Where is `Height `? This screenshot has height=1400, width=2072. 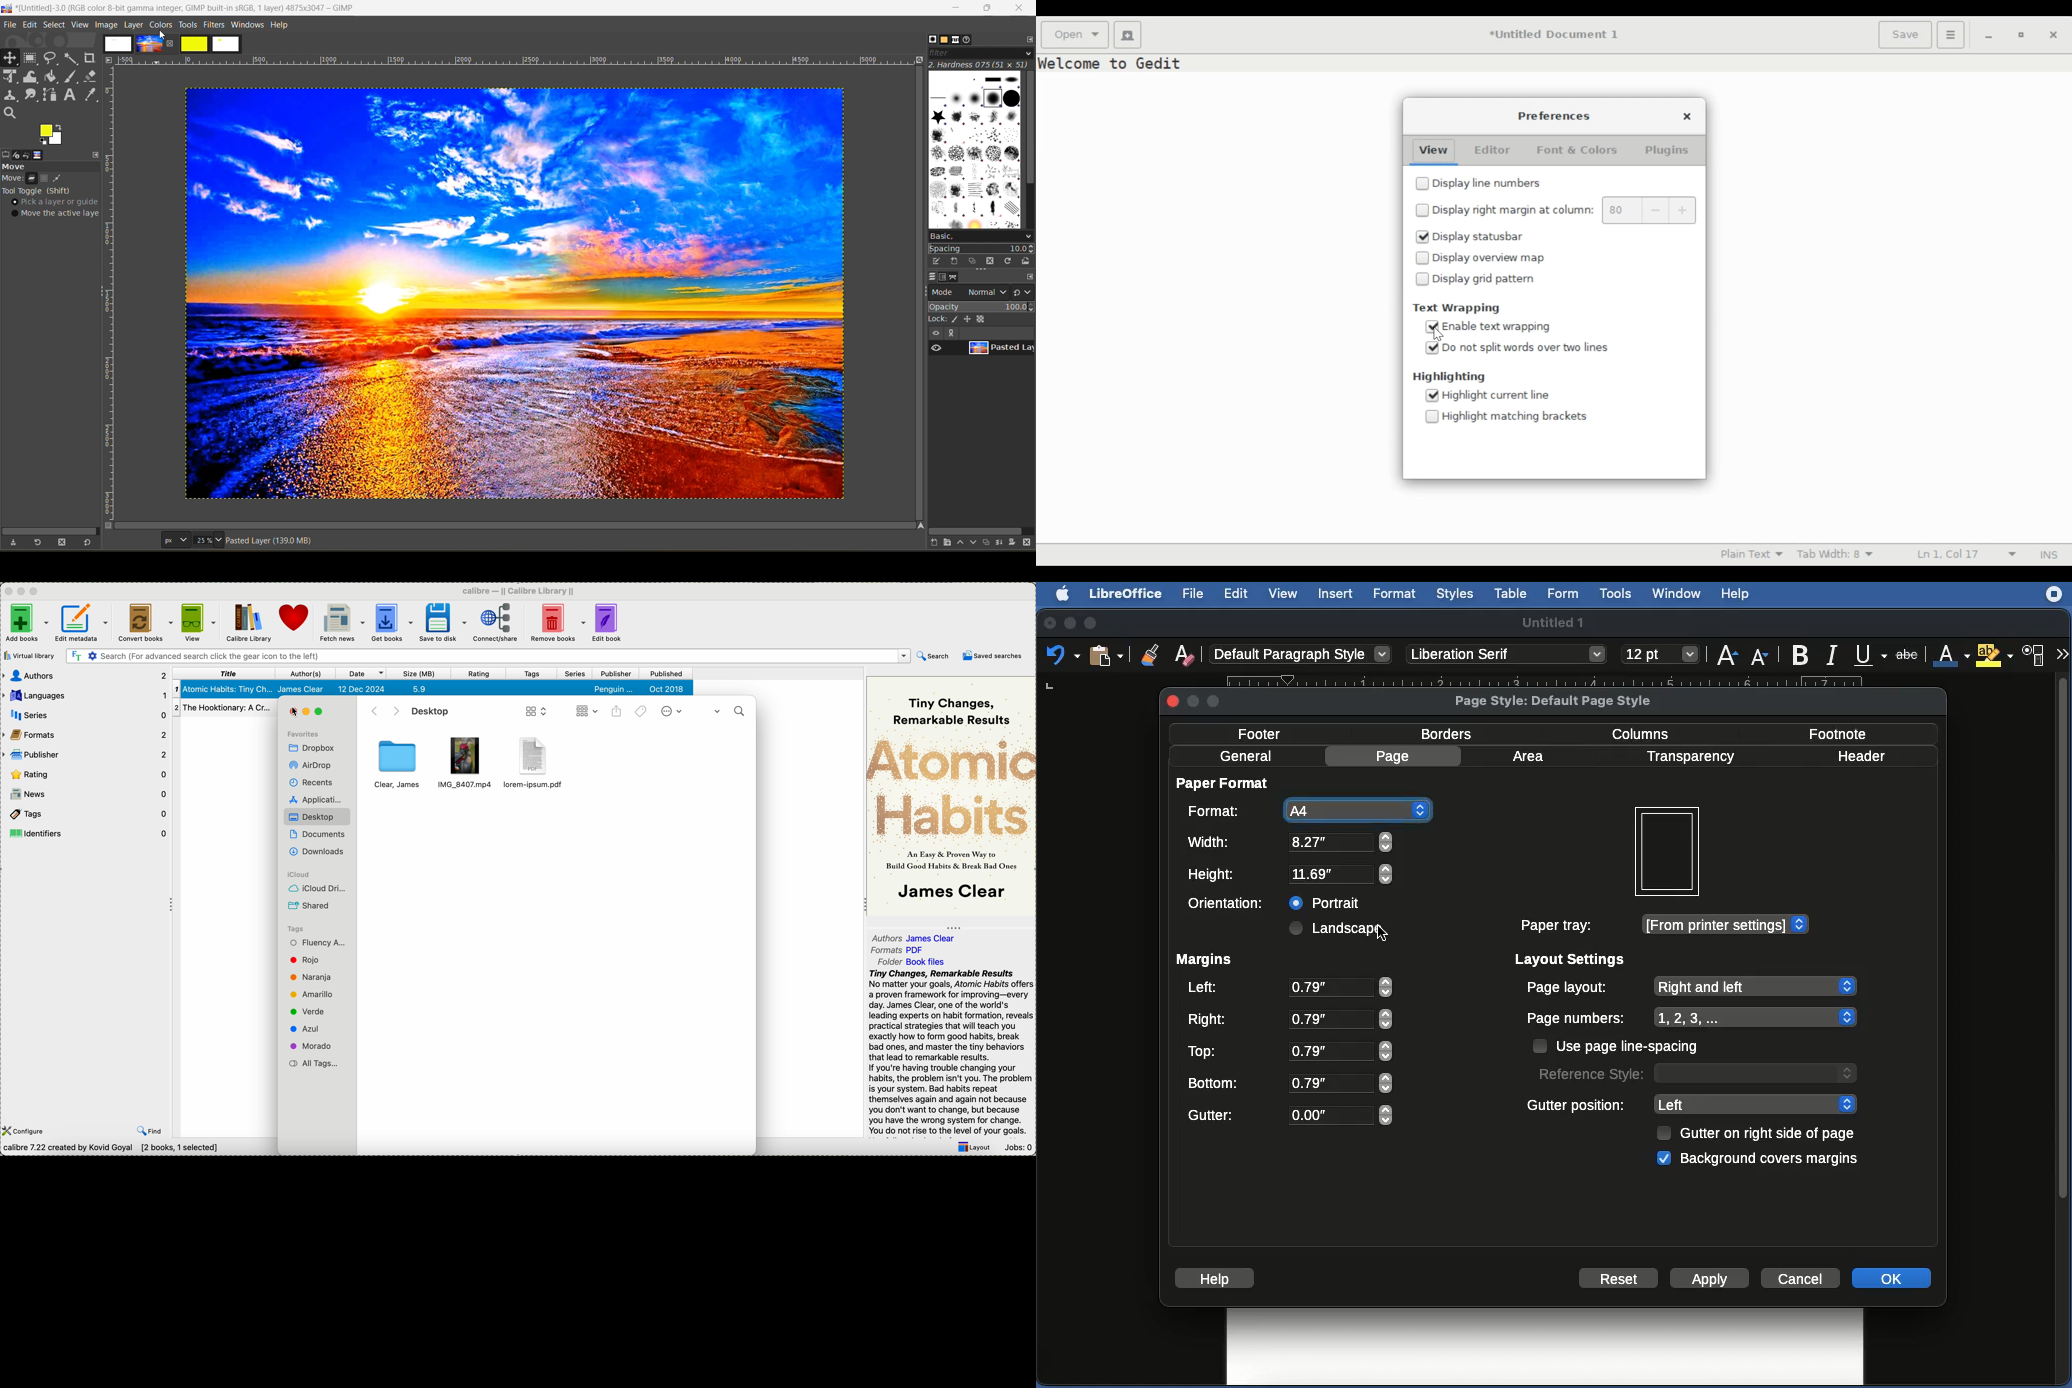
Height  is located at coordinates (1216, 874).